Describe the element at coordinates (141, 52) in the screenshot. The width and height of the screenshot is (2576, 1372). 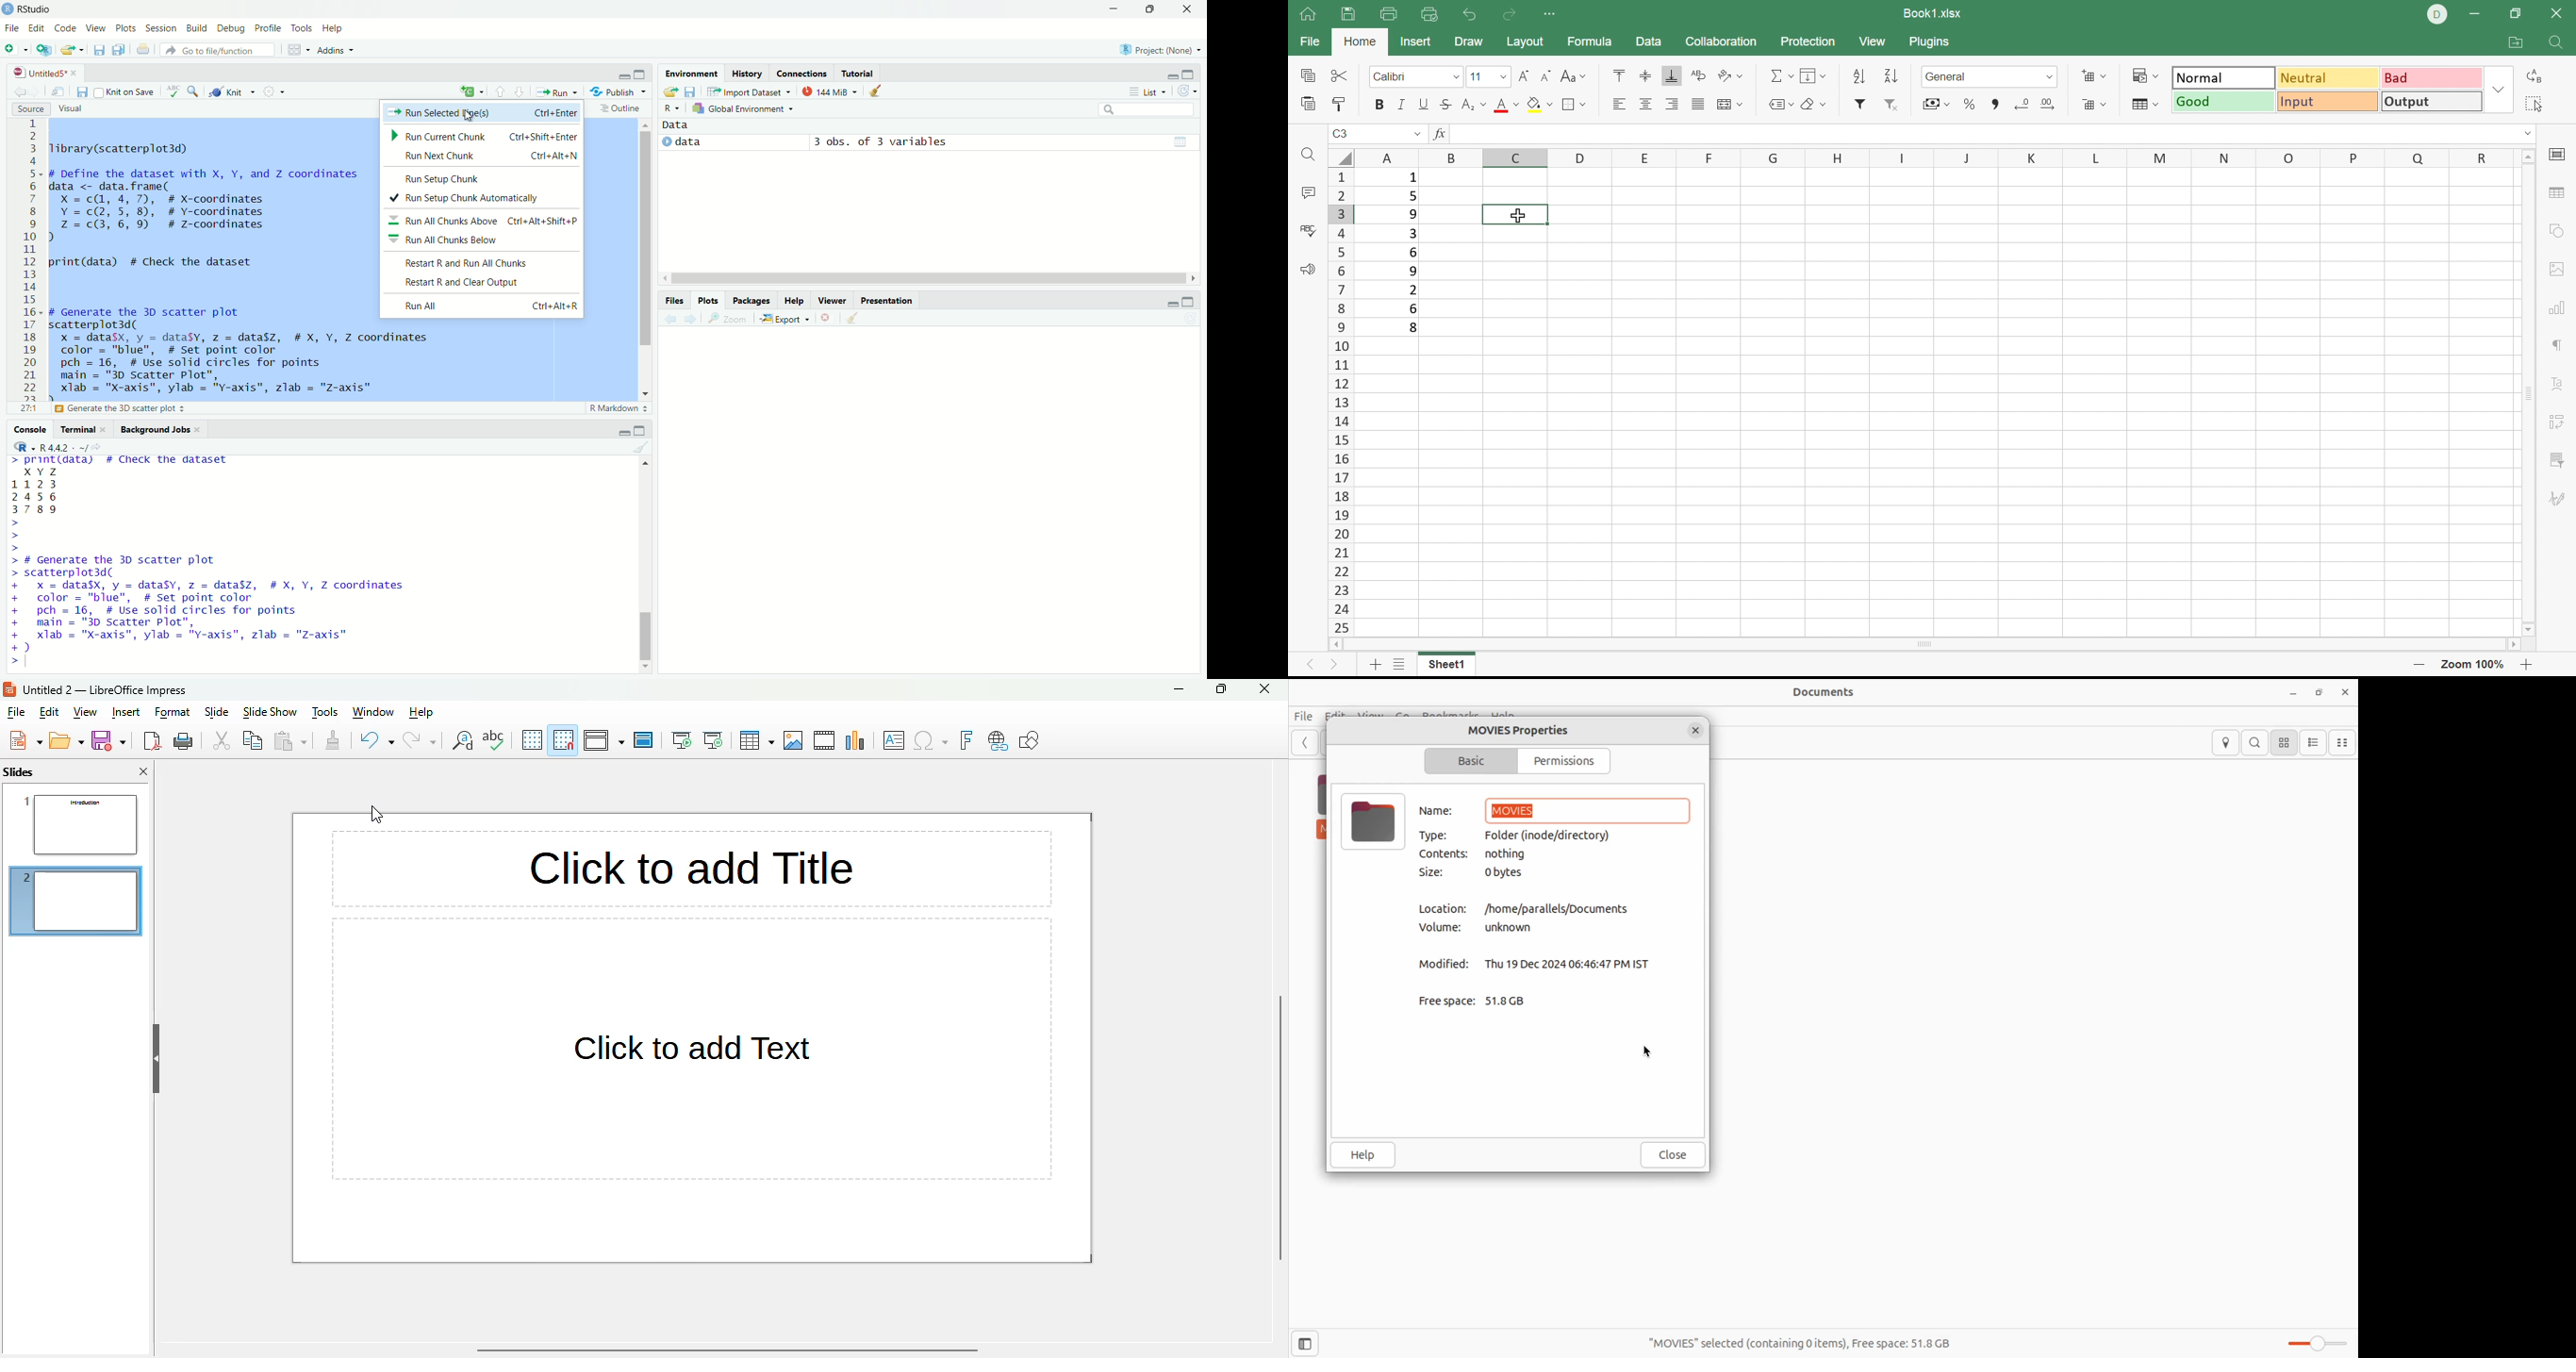
I see `print the current file` at that location.